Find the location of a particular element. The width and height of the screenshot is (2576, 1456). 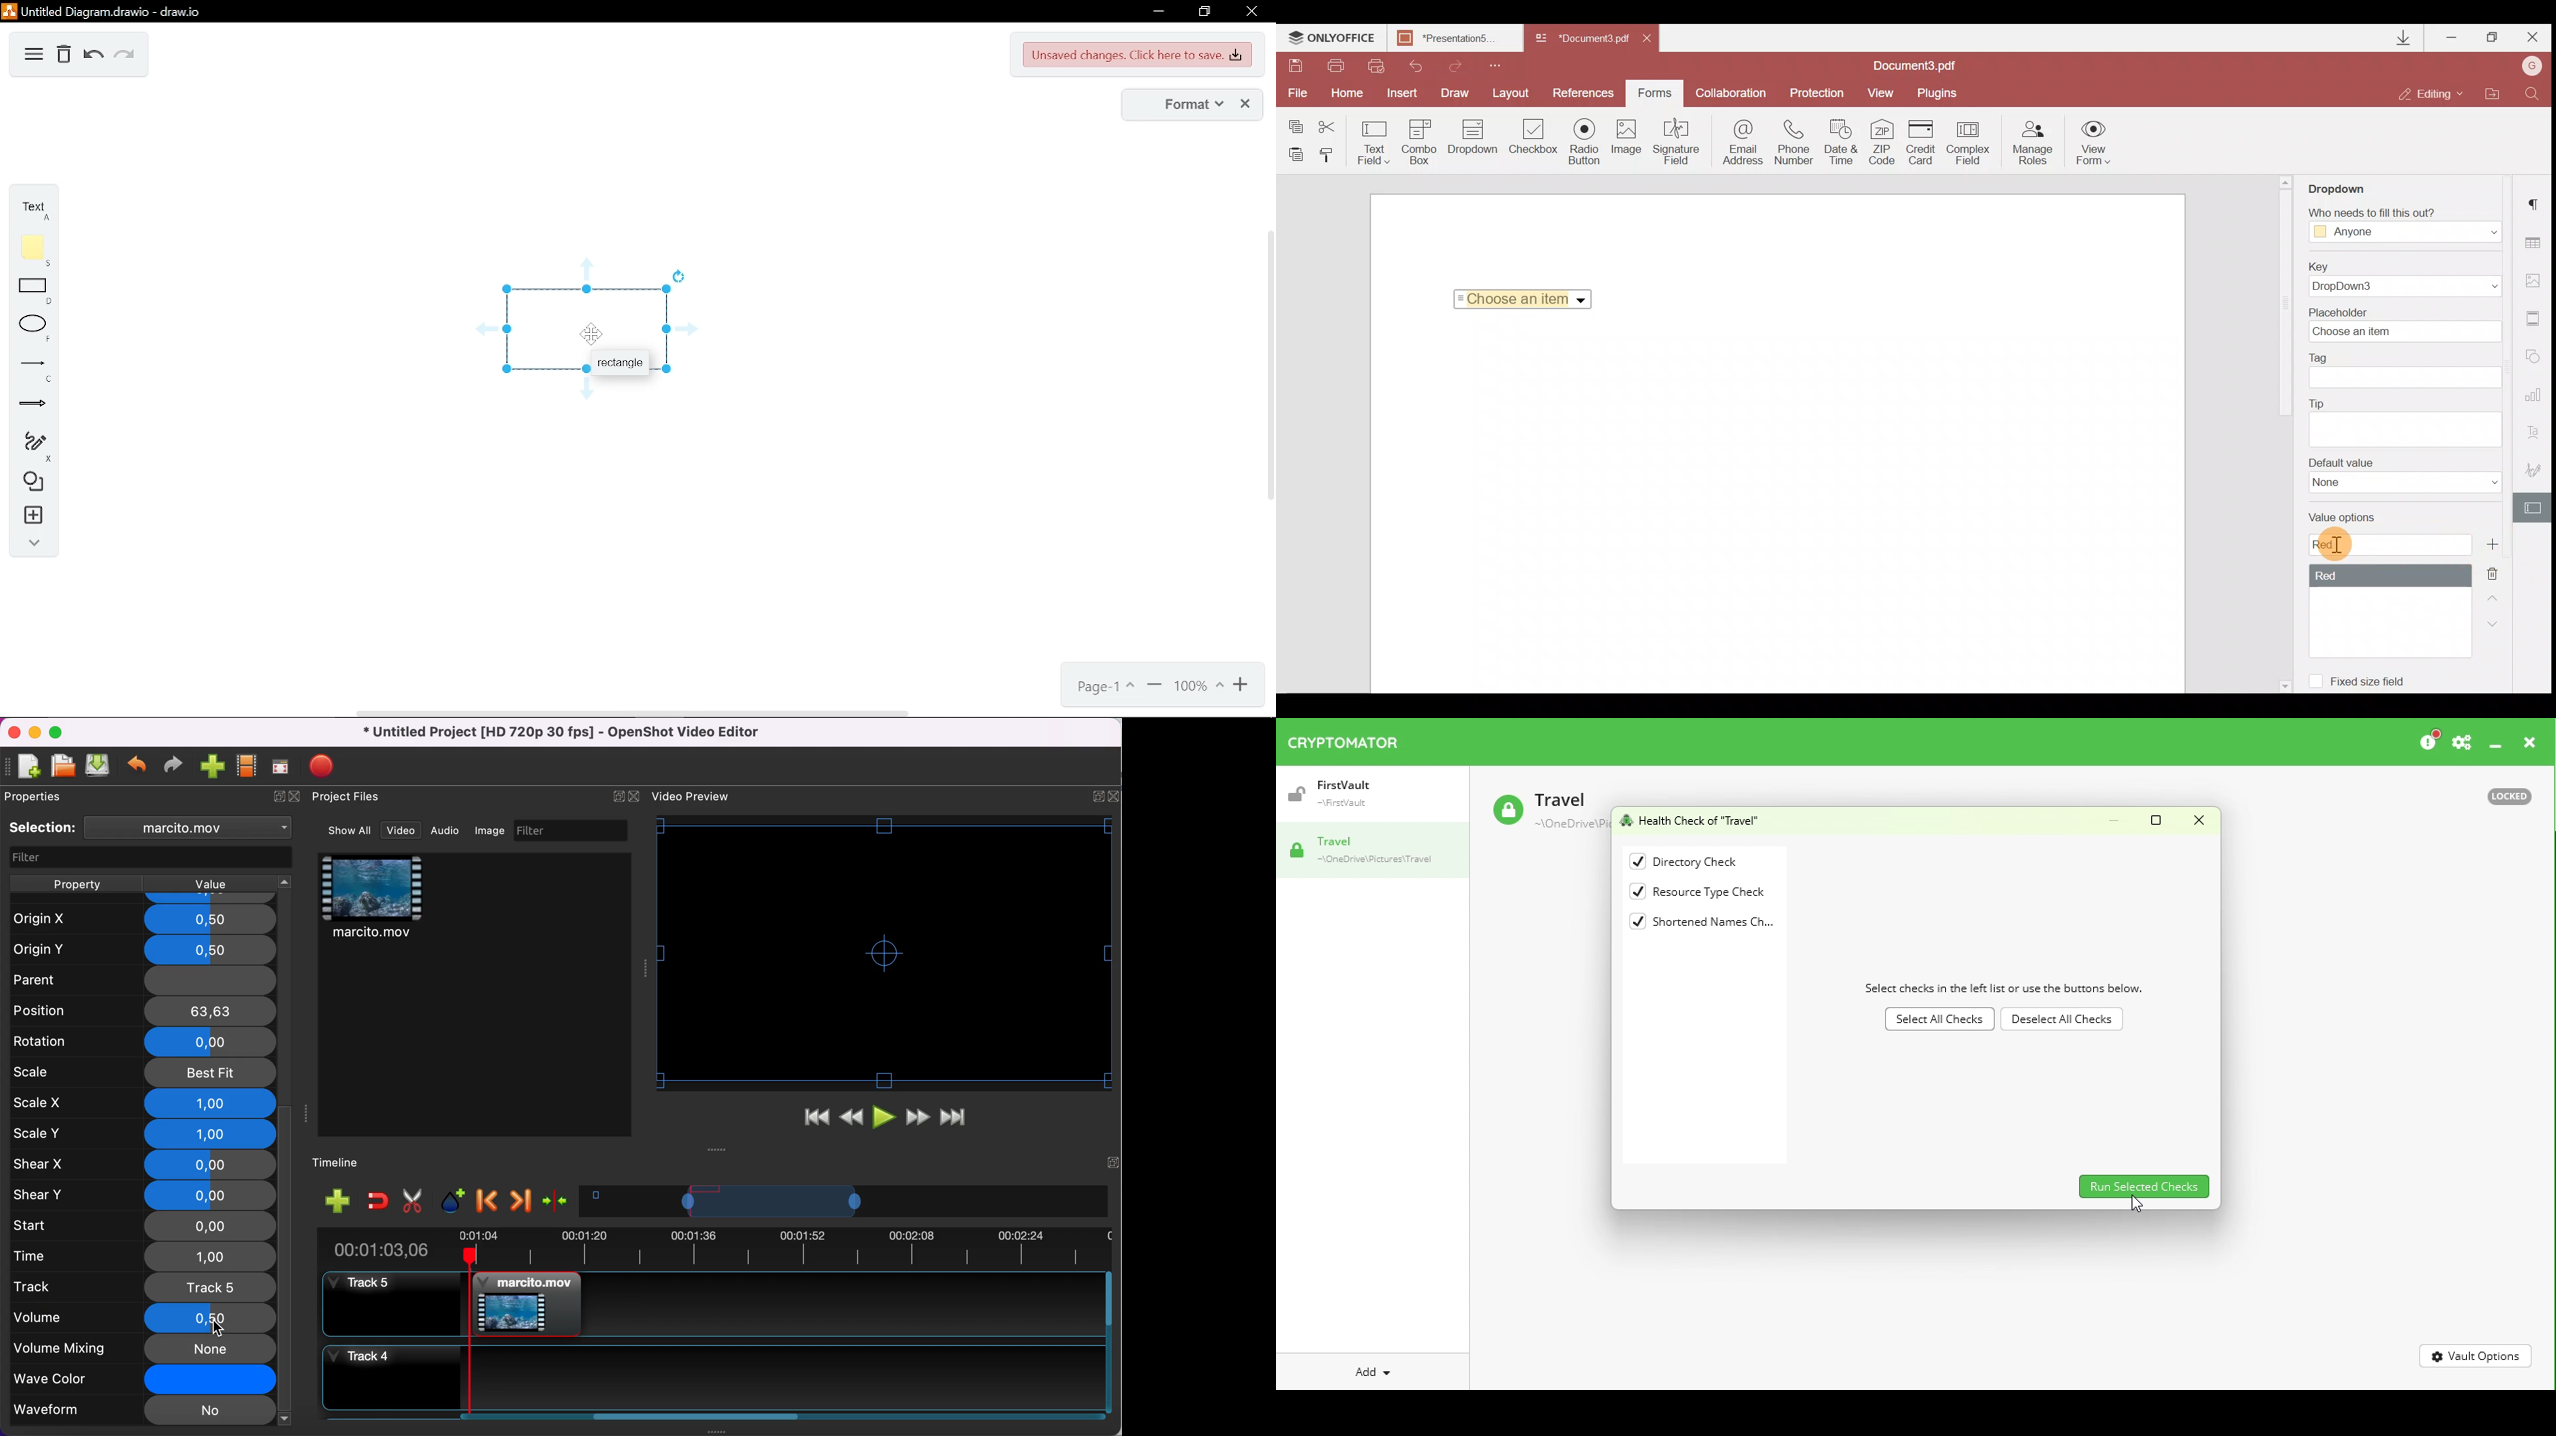

Forms is located at coordinates (1655, 93).